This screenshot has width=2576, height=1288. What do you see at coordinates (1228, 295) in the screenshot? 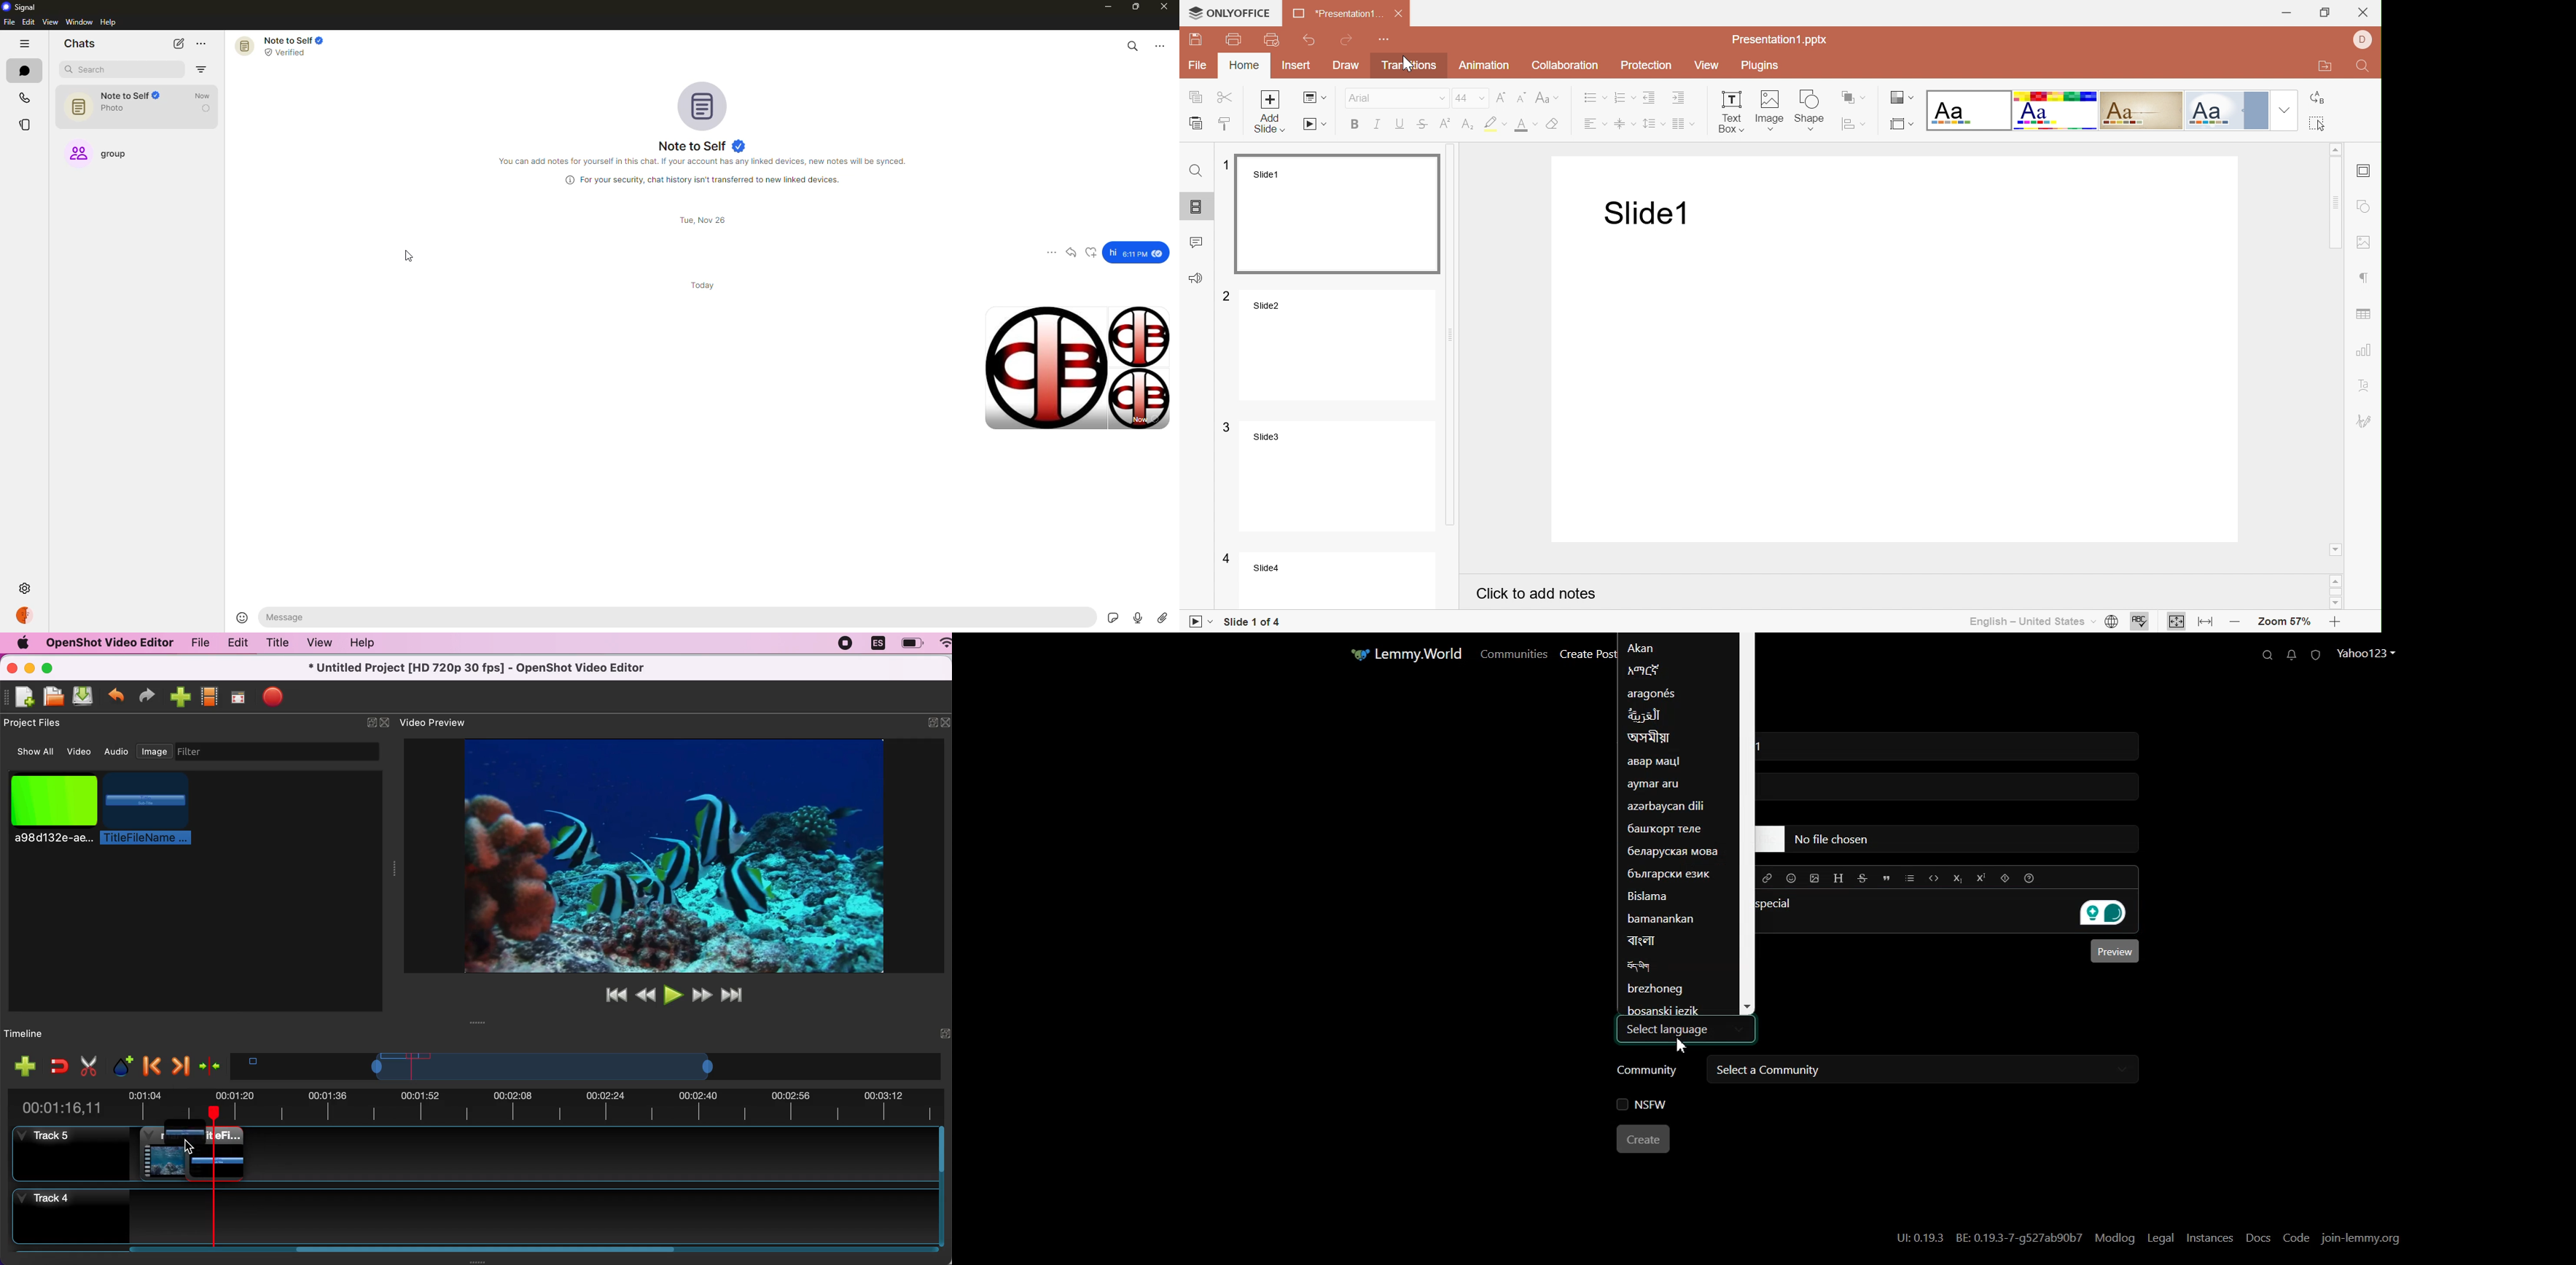
I see `2` at bounding box center [1228, 295].